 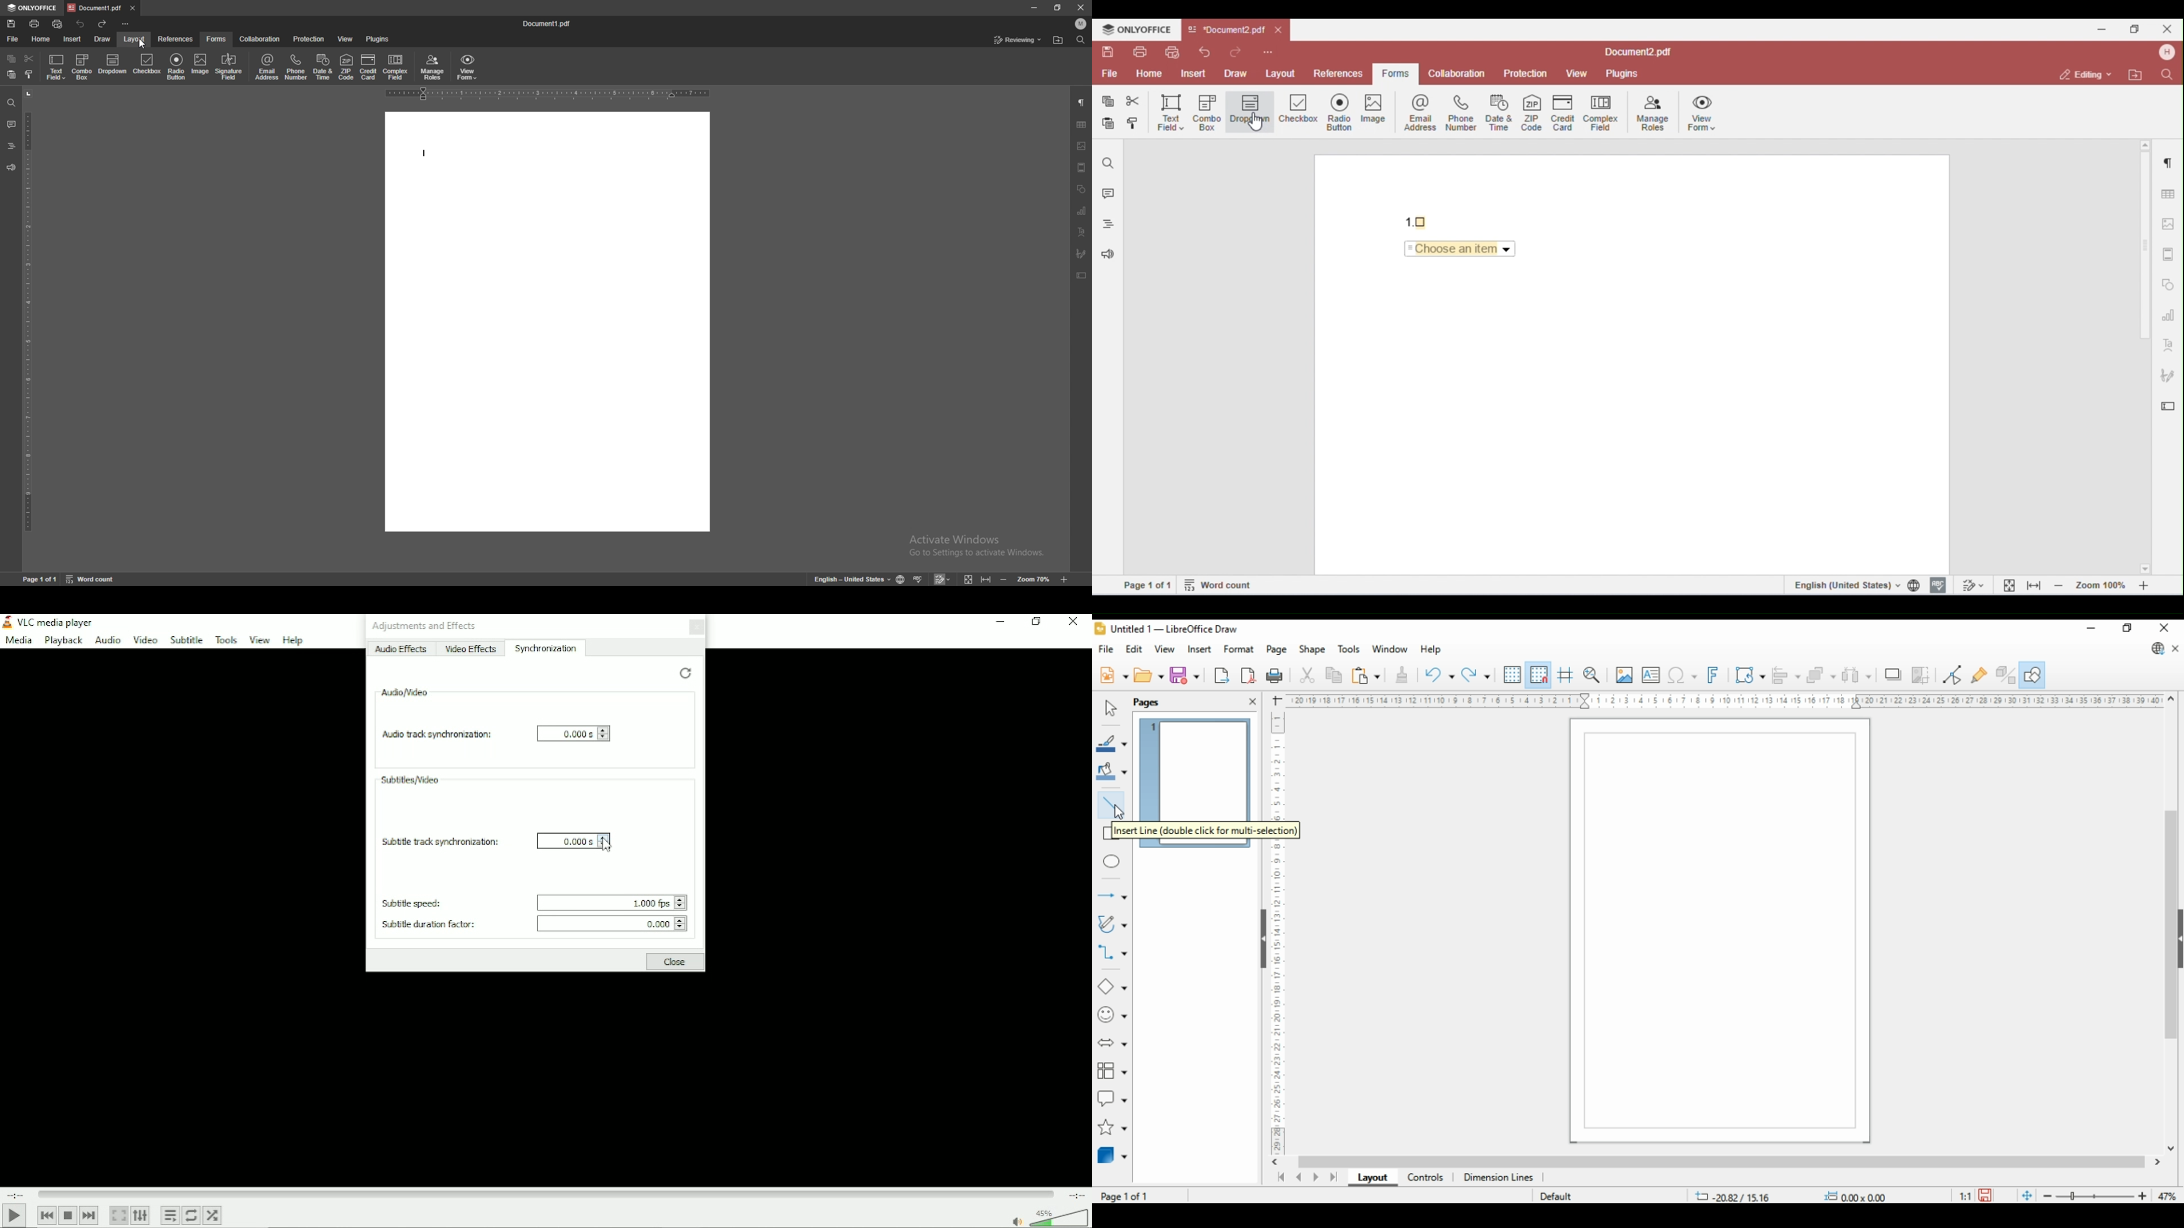 I want to click on symbol shapes, so click(x=1112, y=1016).